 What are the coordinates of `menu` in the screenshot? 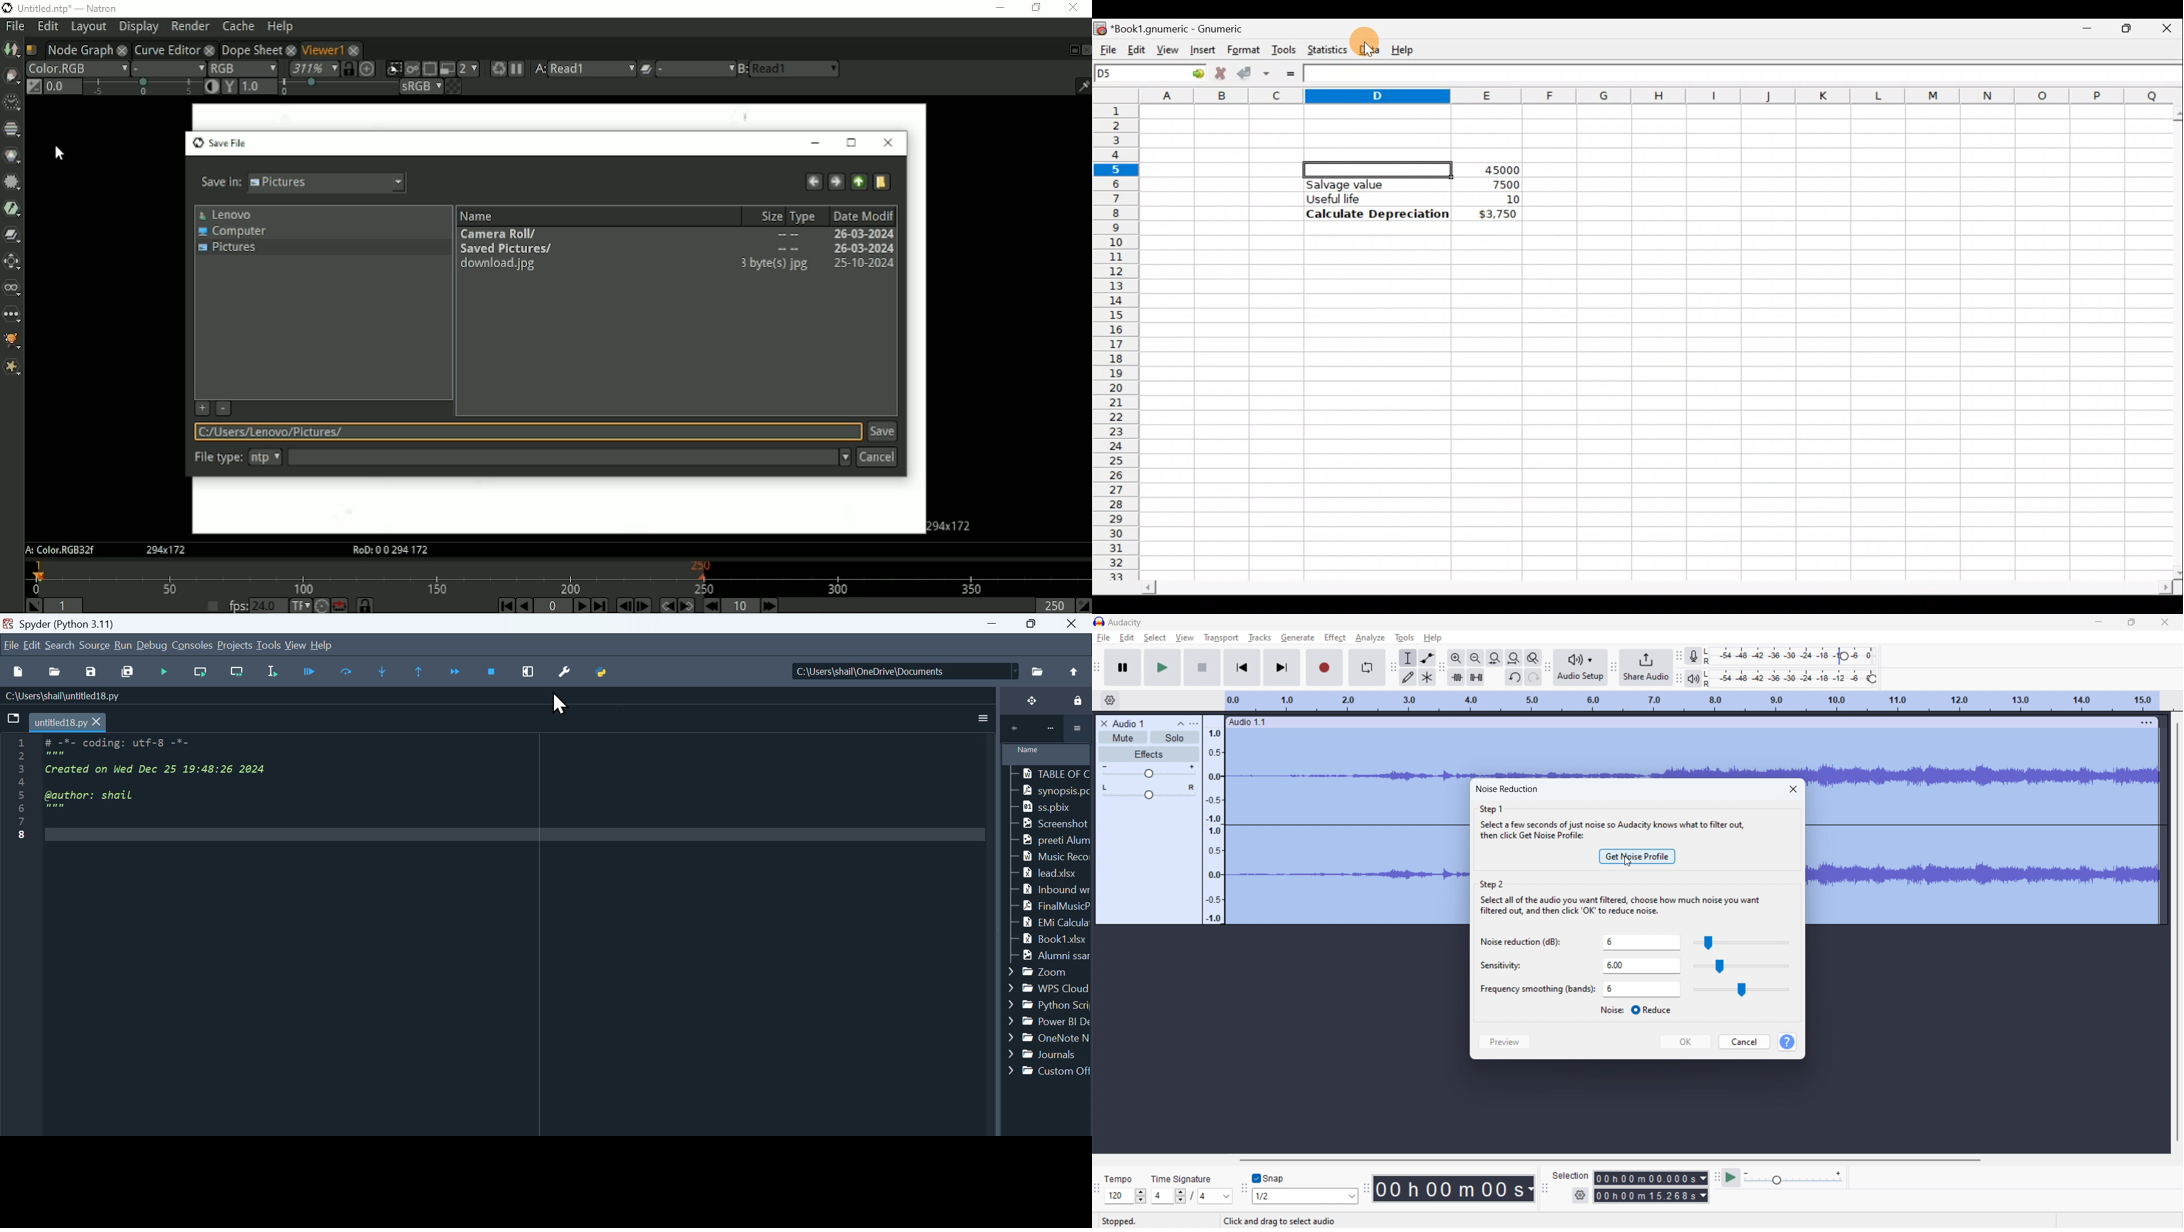 It's located at (2145, 723).